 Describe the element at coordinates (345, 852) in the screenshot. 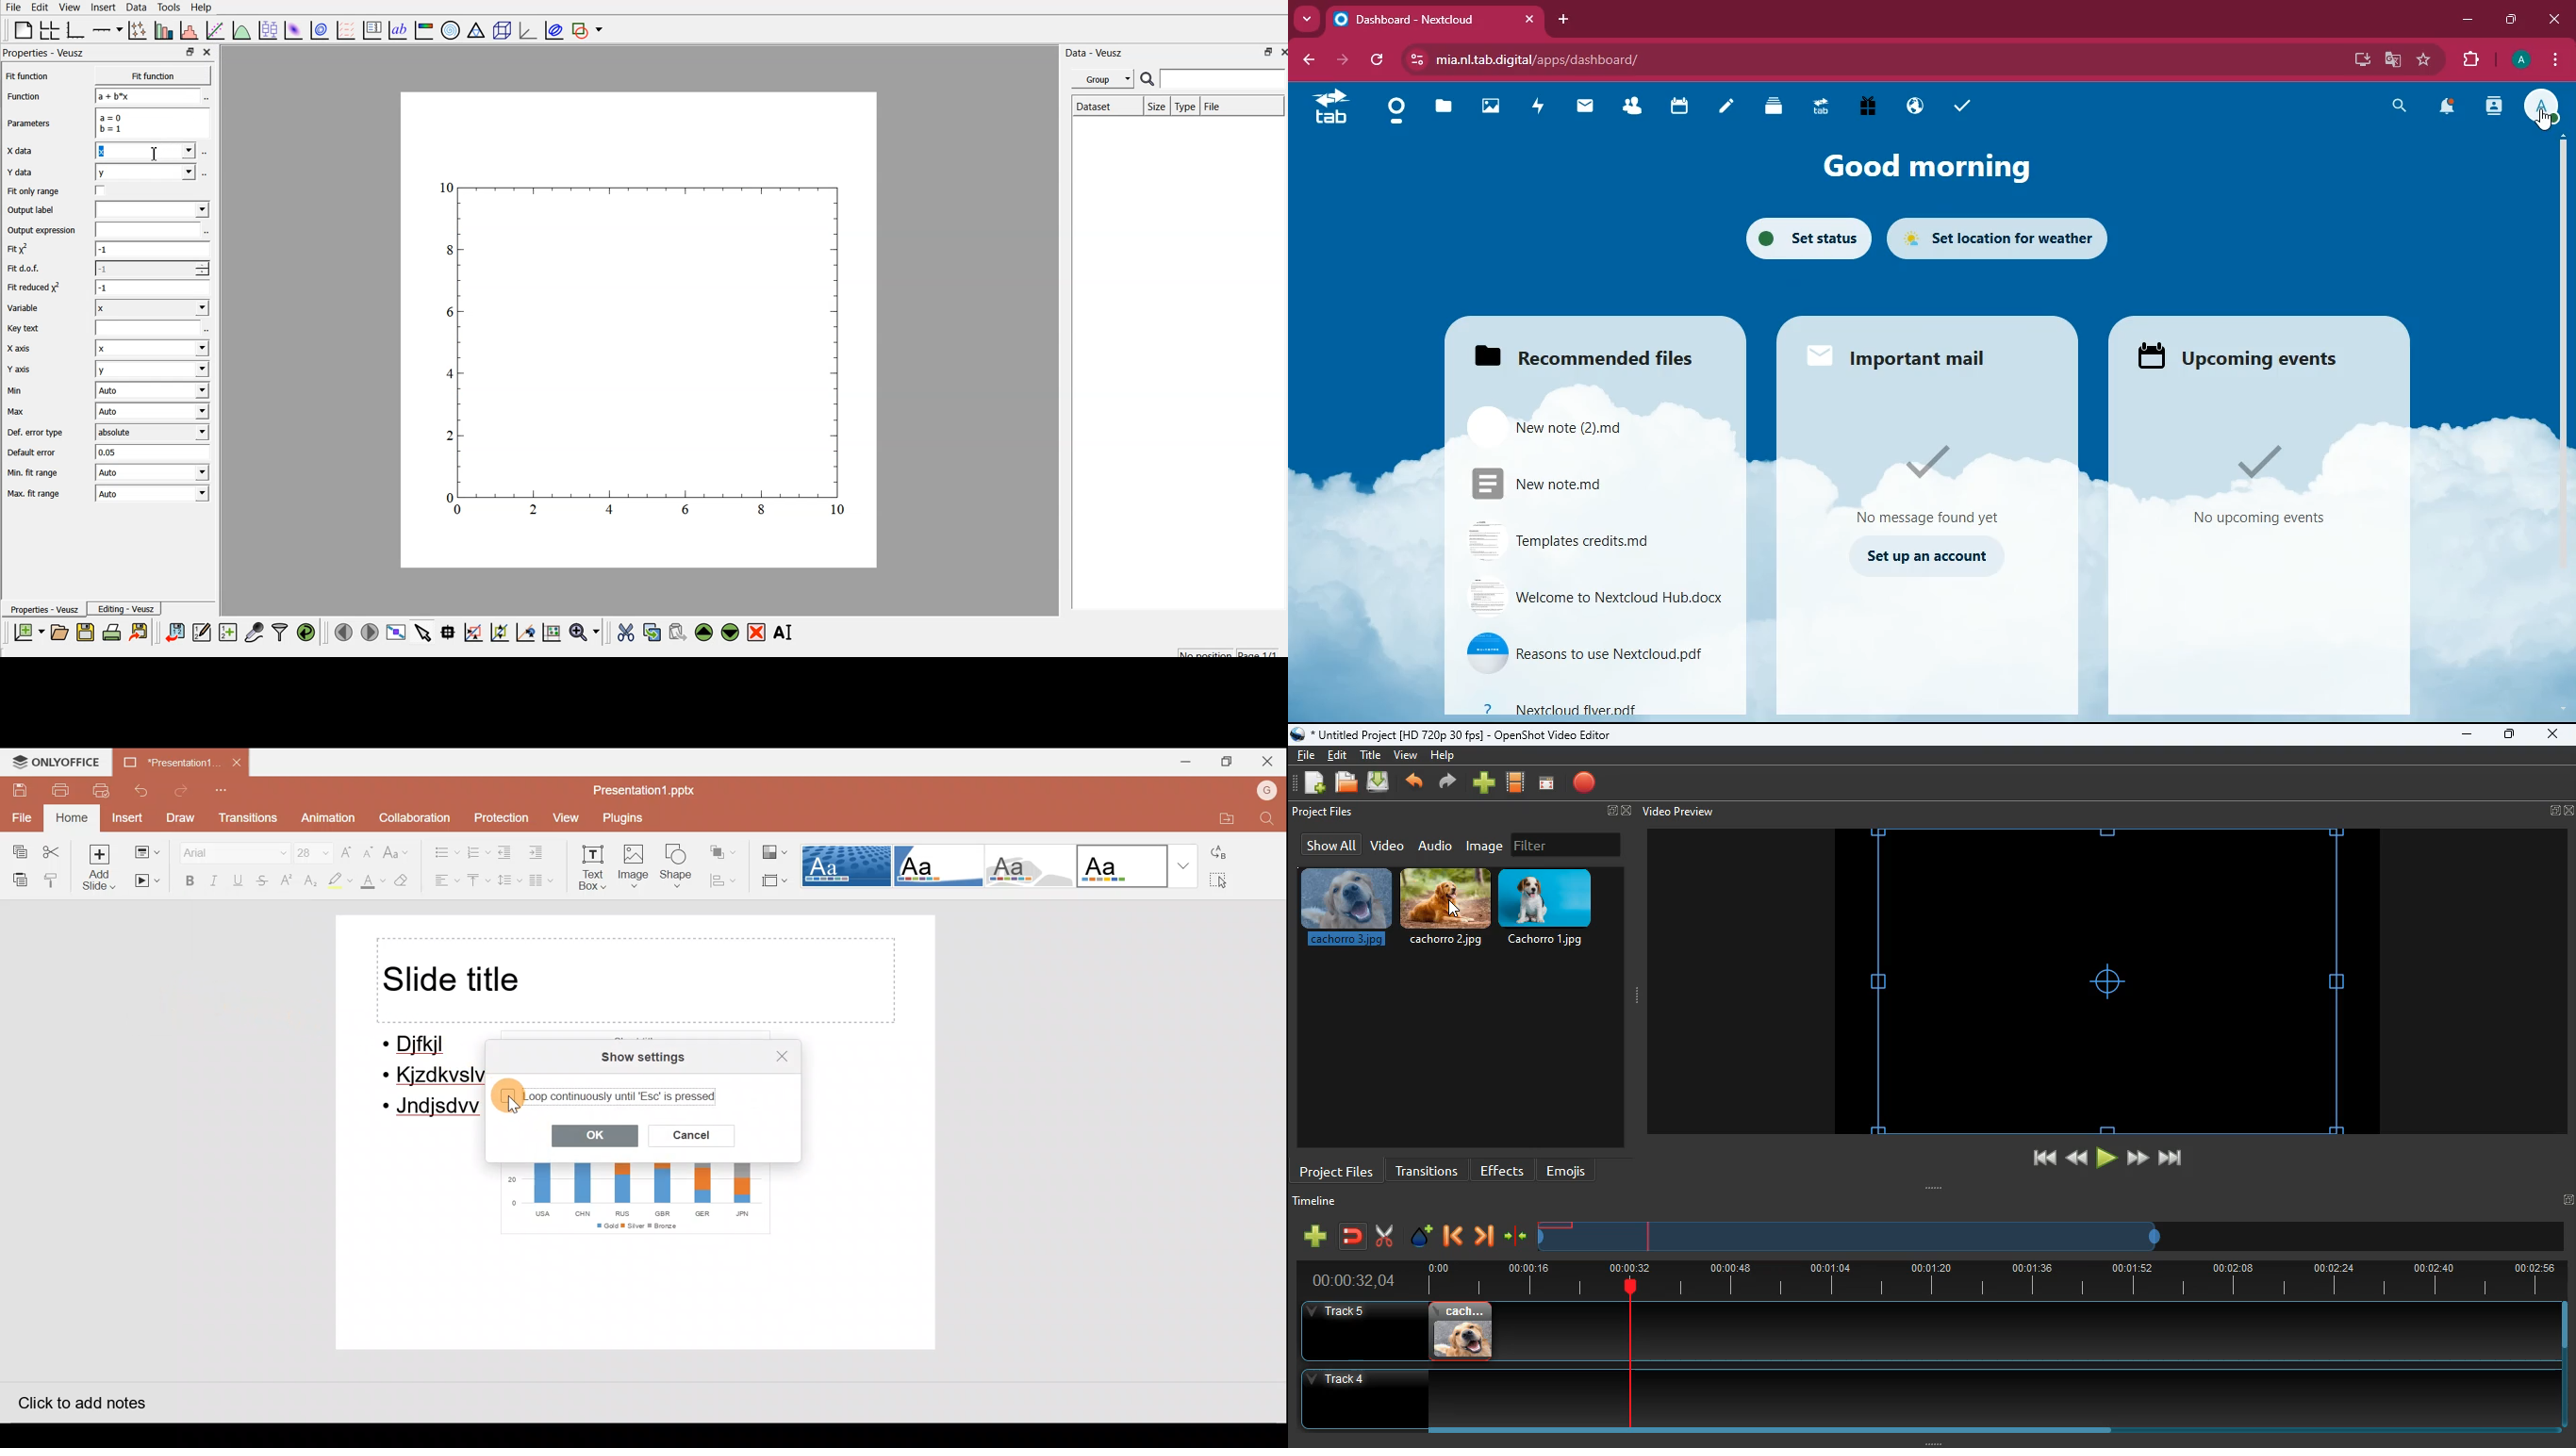

I see `Increase font size` at that location.